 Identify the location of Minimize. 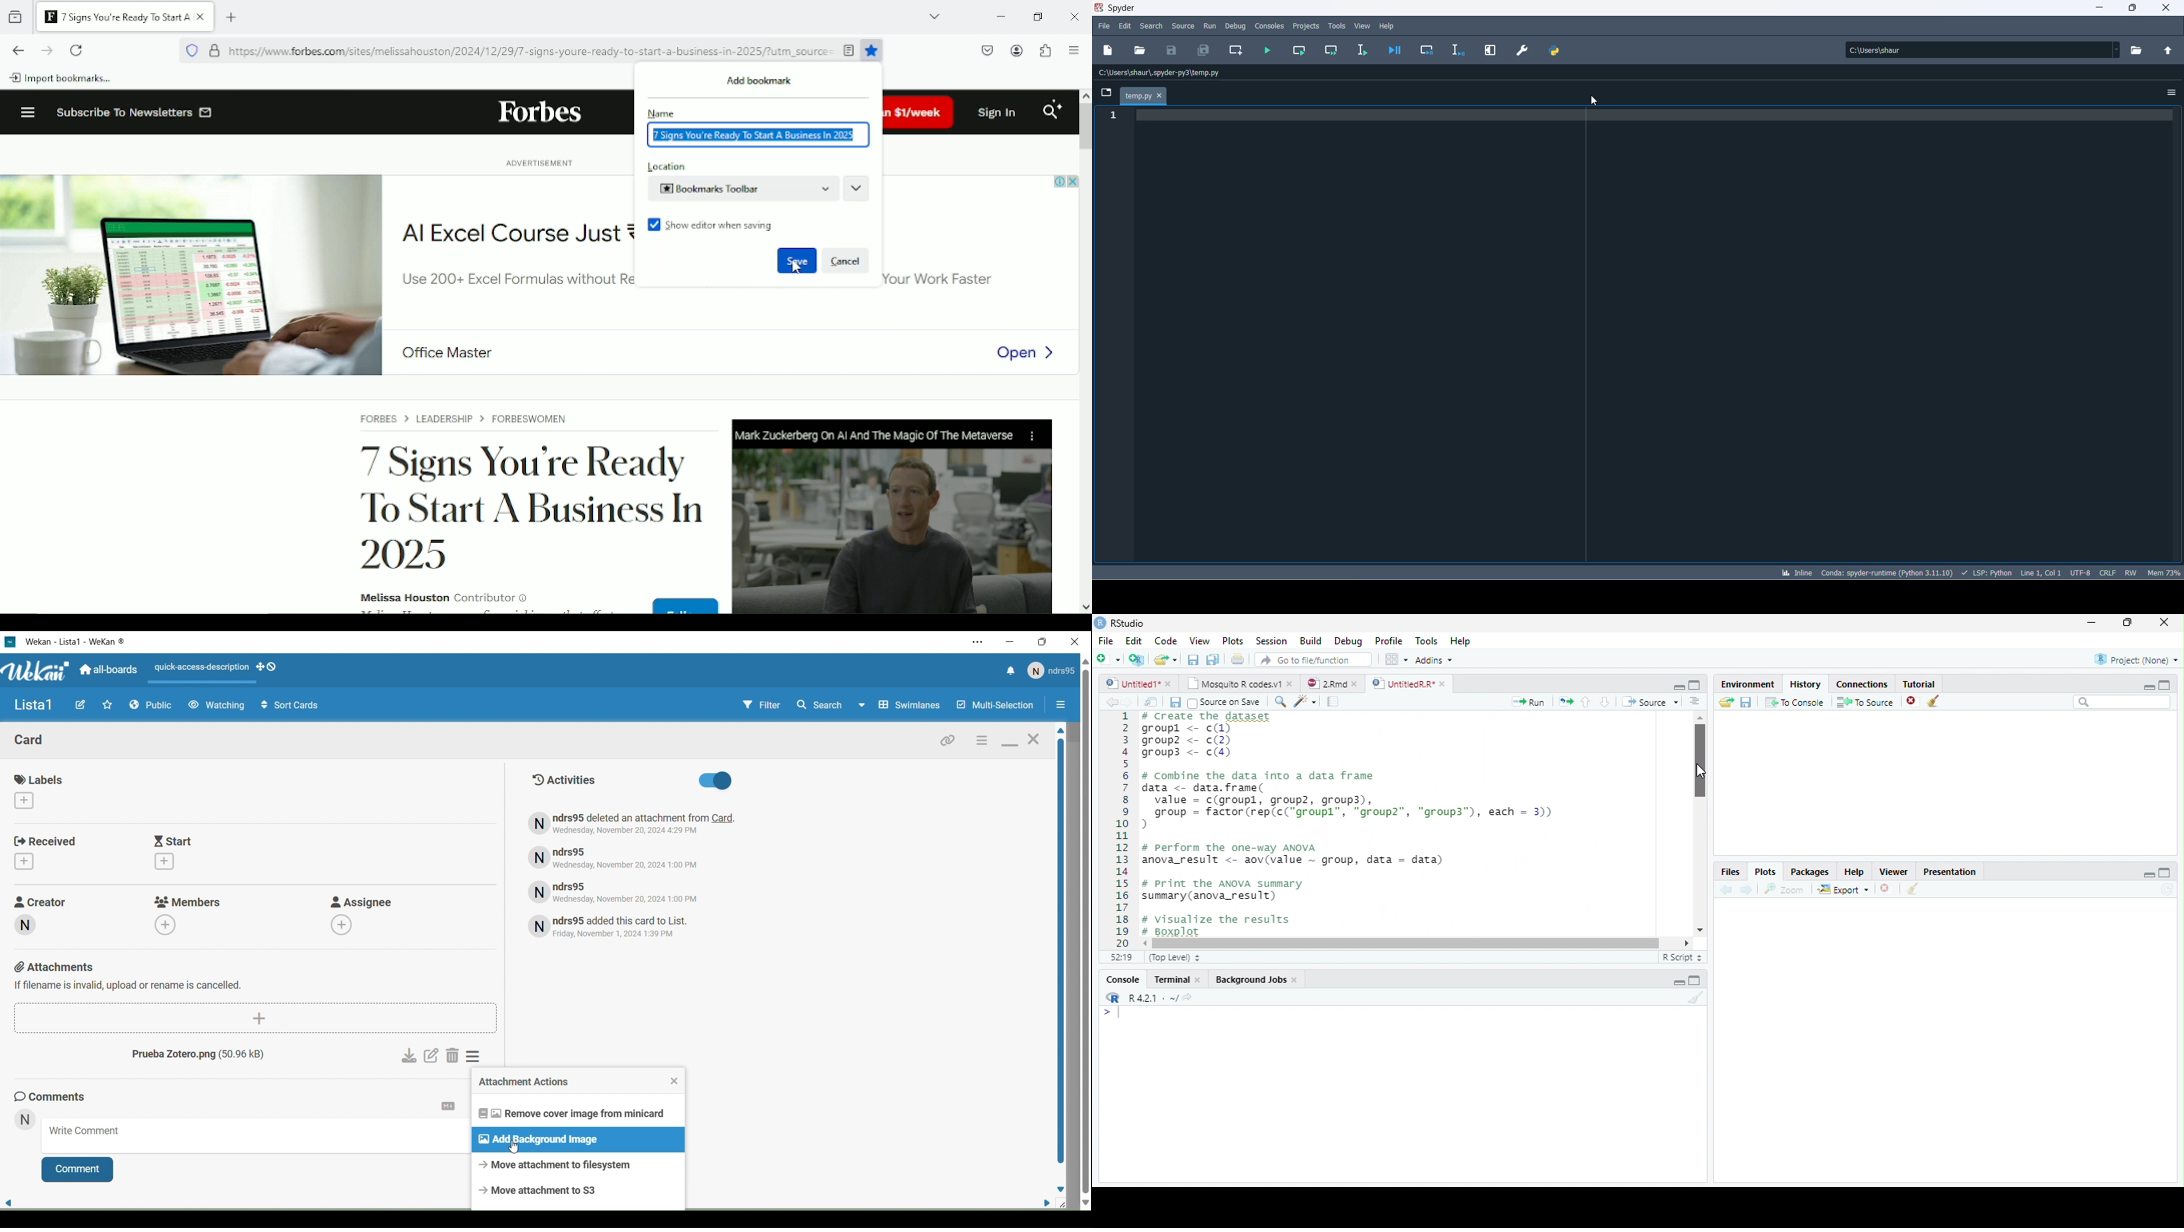
(2149, 876).